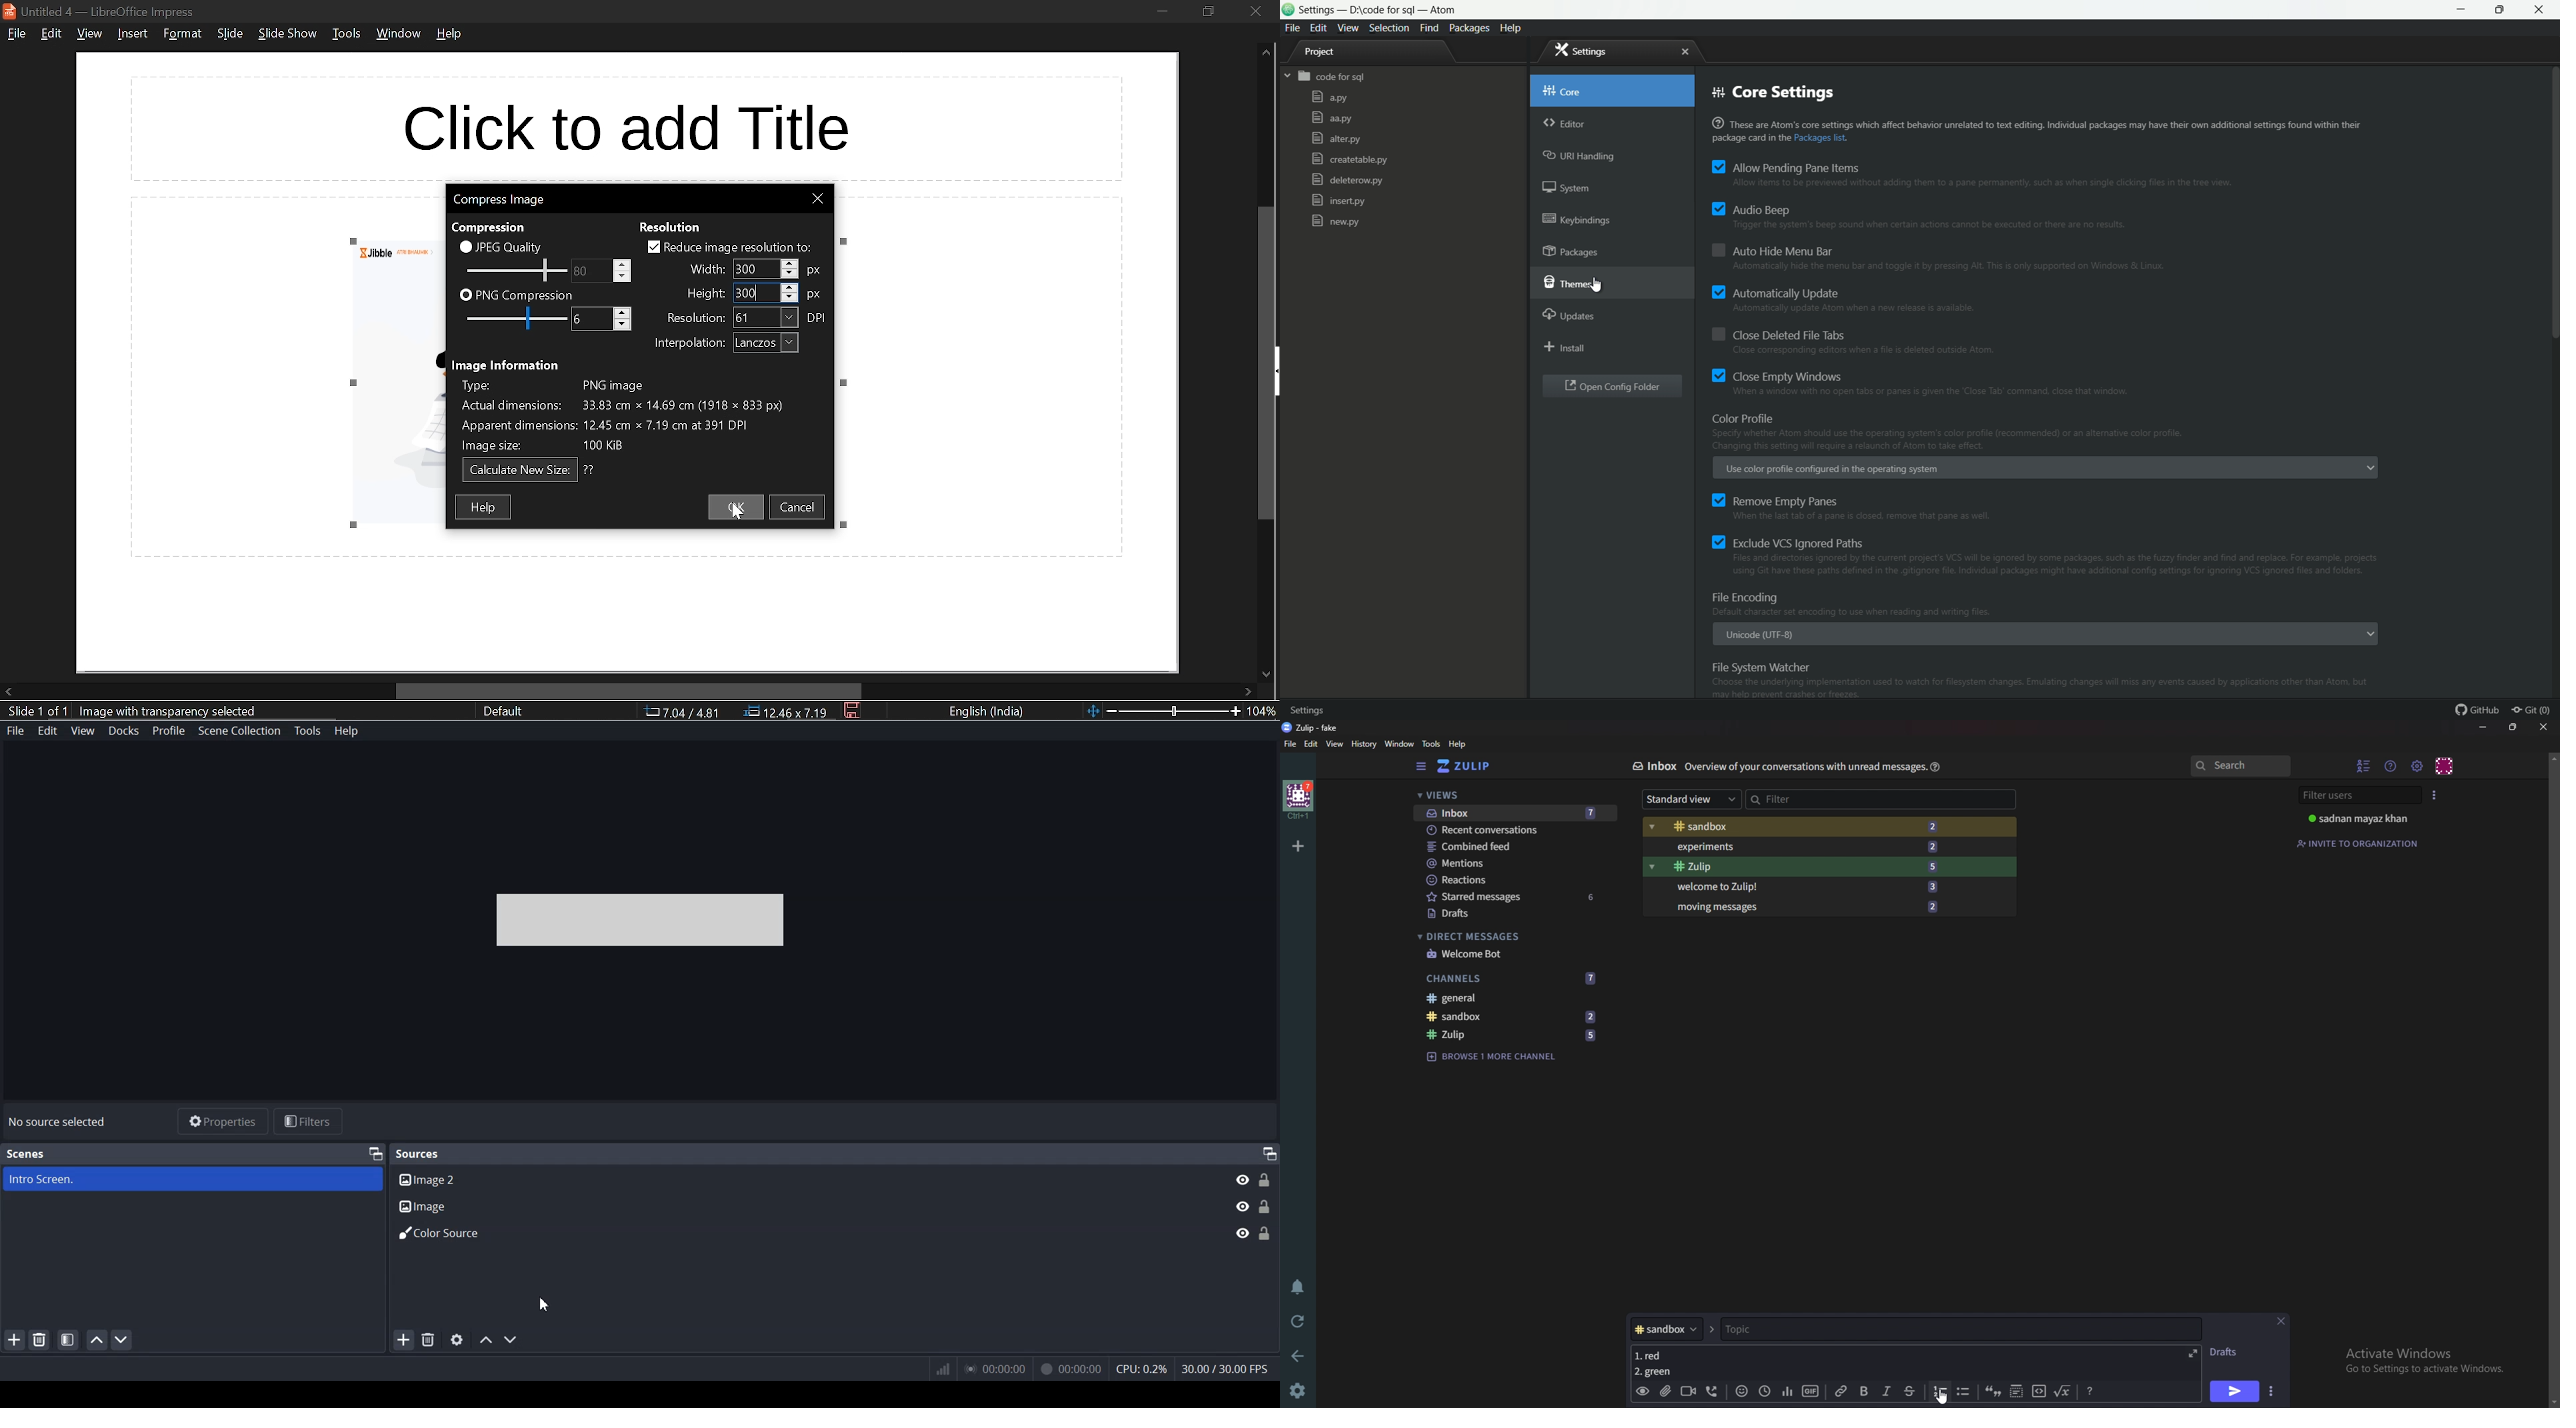 This screenshot has height=1428, width=2576. I want to click on change zoom, so click(1162, 712).